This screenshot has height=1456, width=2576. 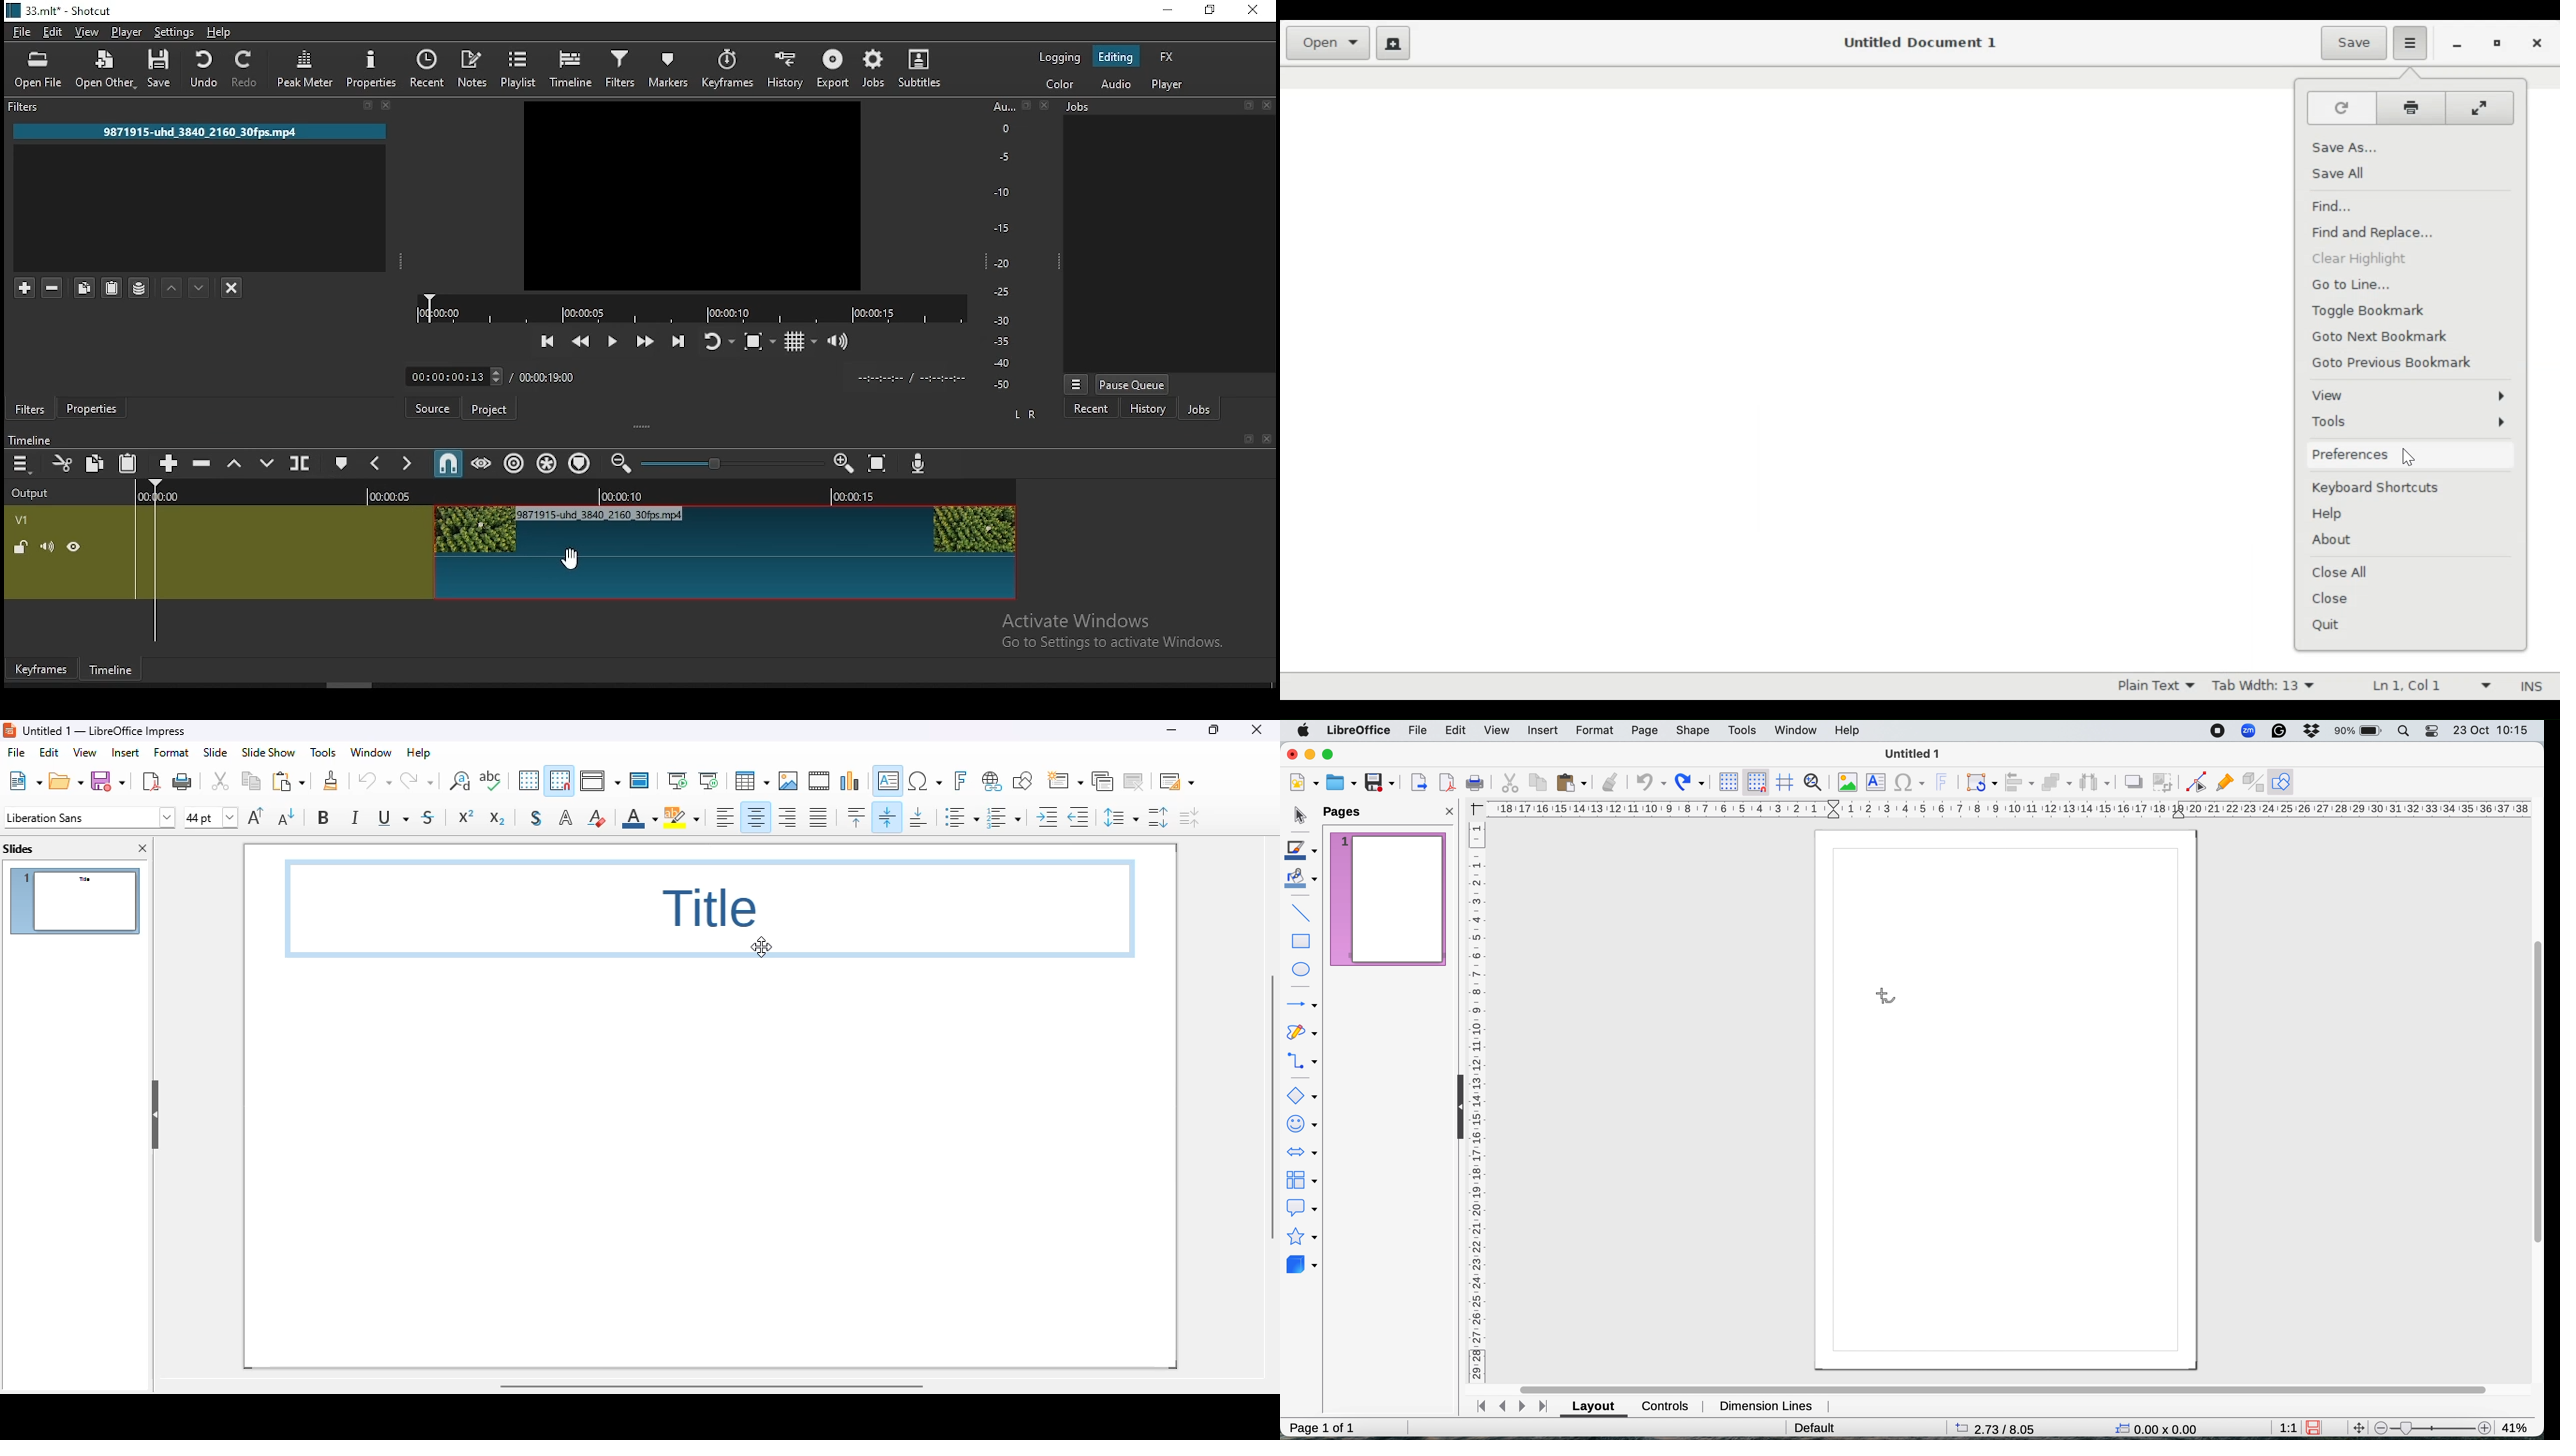 What do you see at coordinates (639, 781) in the screenshot?
I see `master slide` at bounding box center [639, 781].